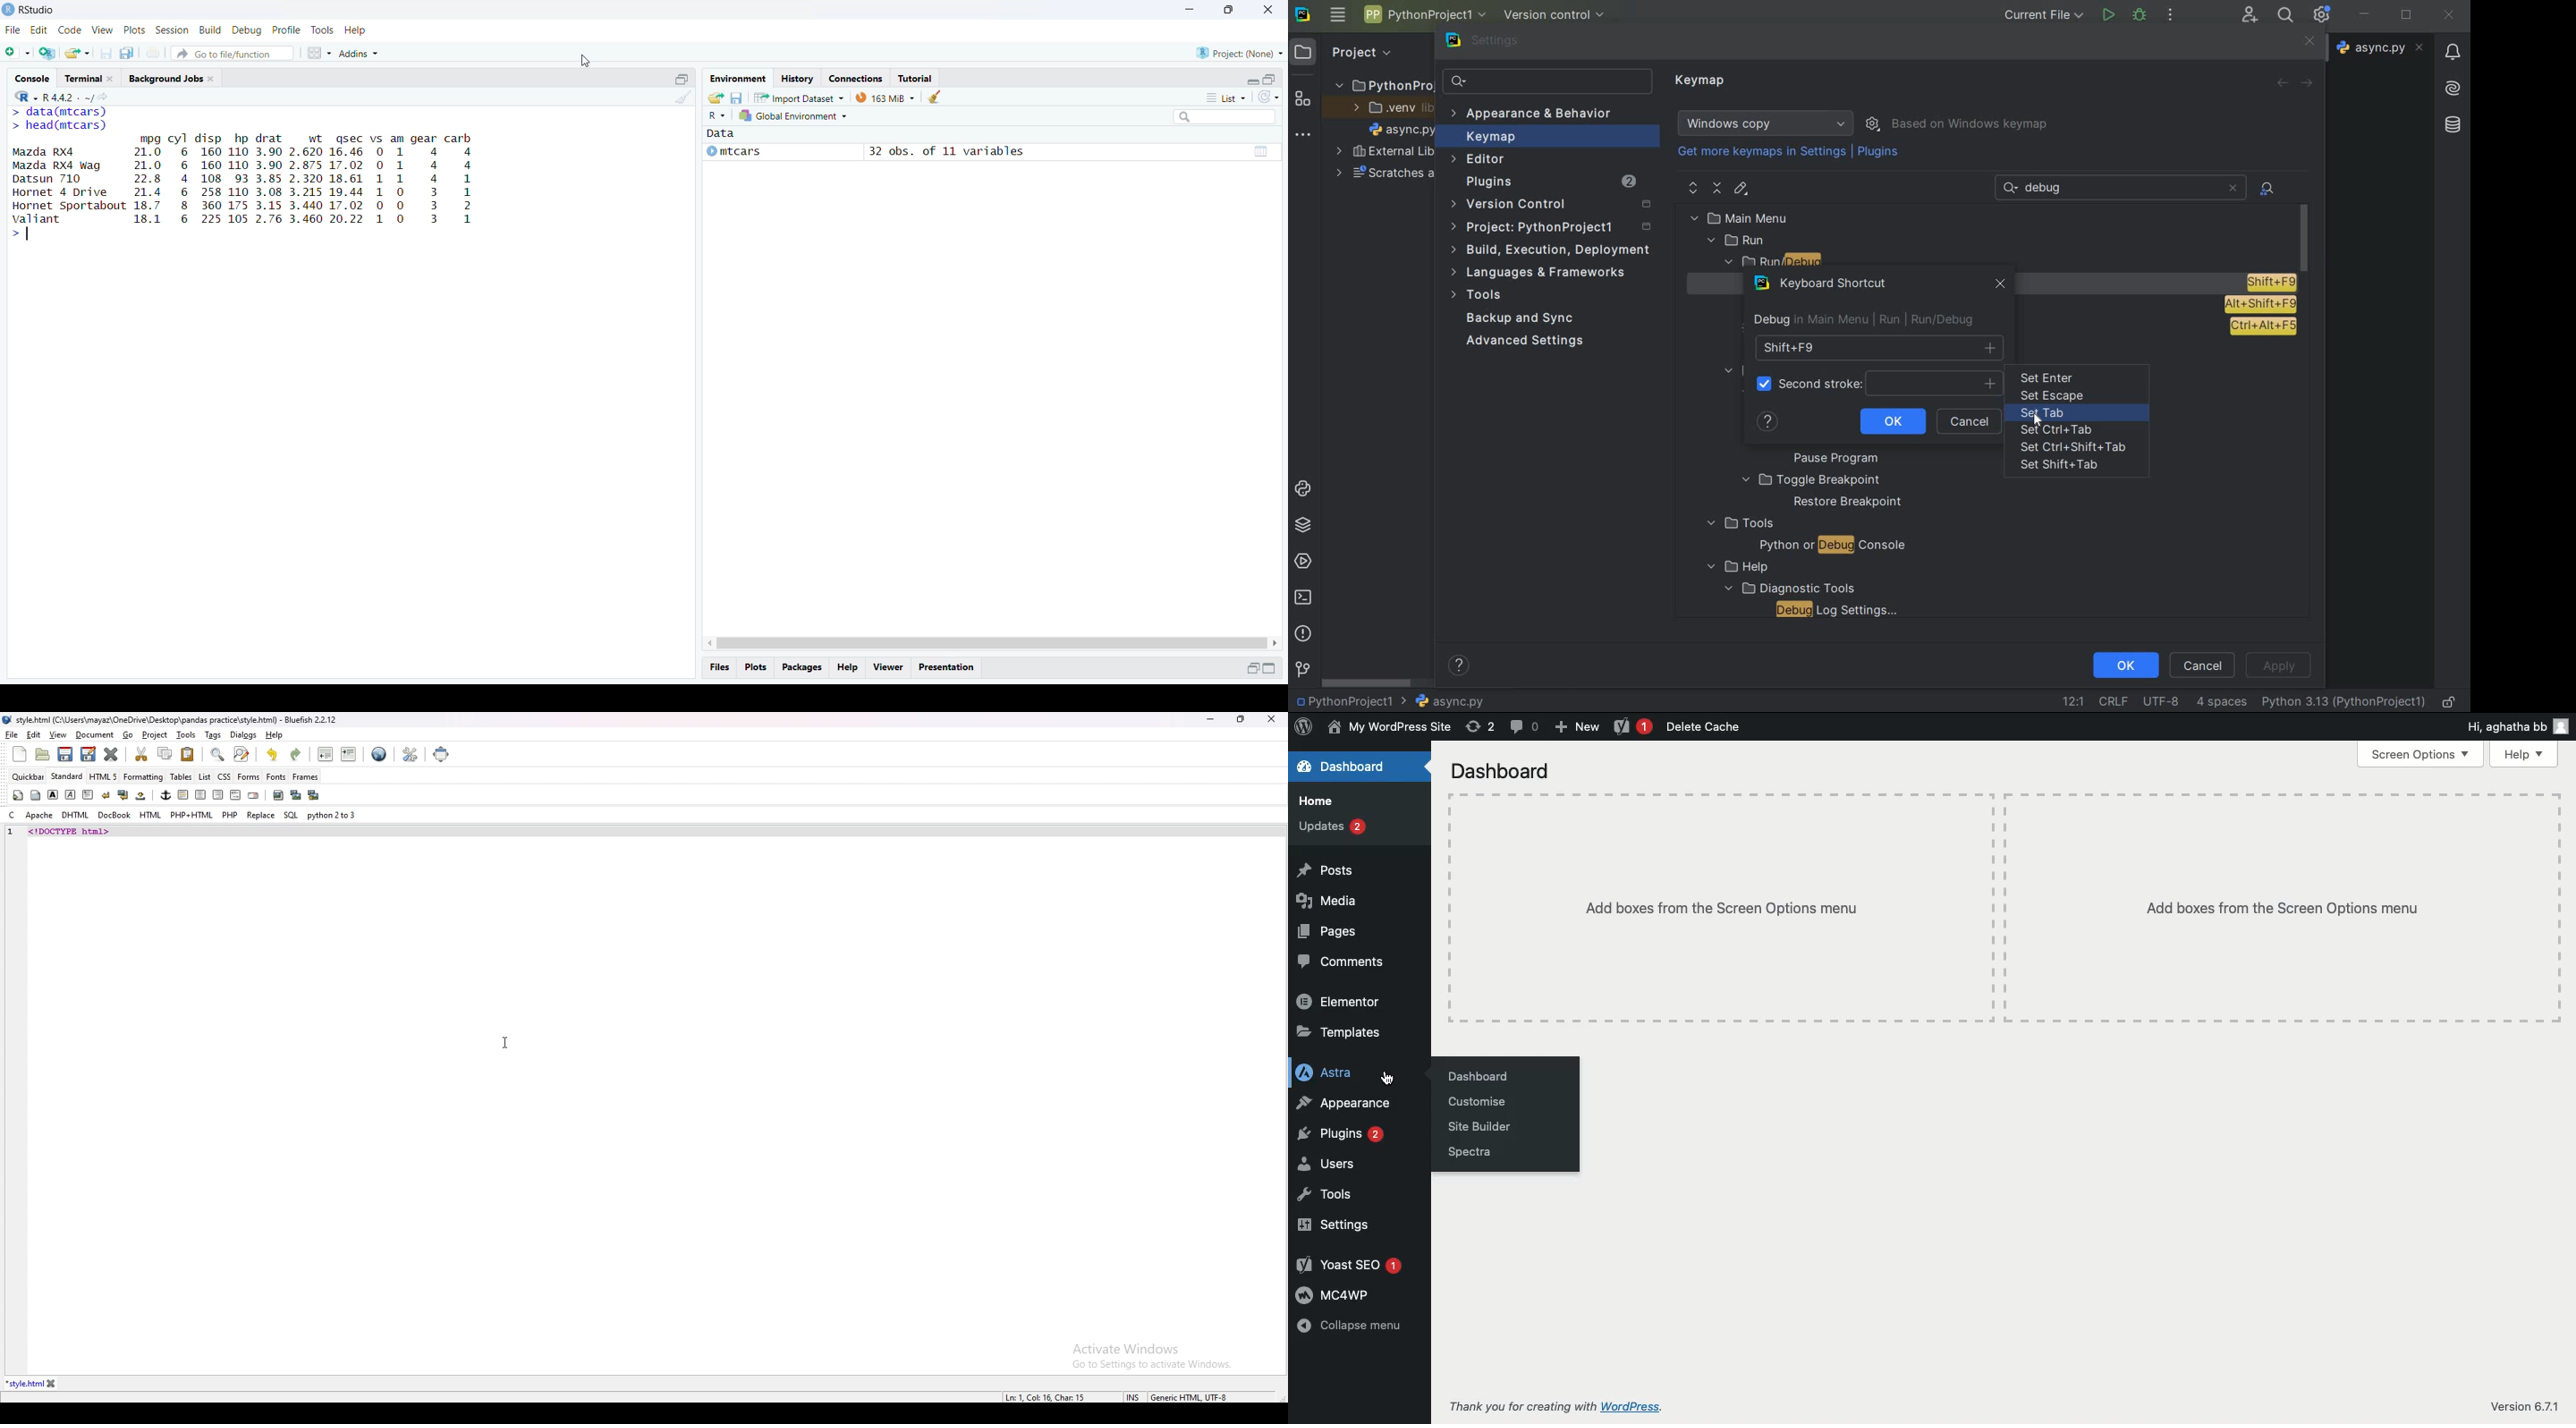 Image resolution: width=2576 pixels, height=1428 pixels. What do you see at coordinates (1189, 1396) in the screenshot?
I see `encoding` at bounding box center [1189, 1396].